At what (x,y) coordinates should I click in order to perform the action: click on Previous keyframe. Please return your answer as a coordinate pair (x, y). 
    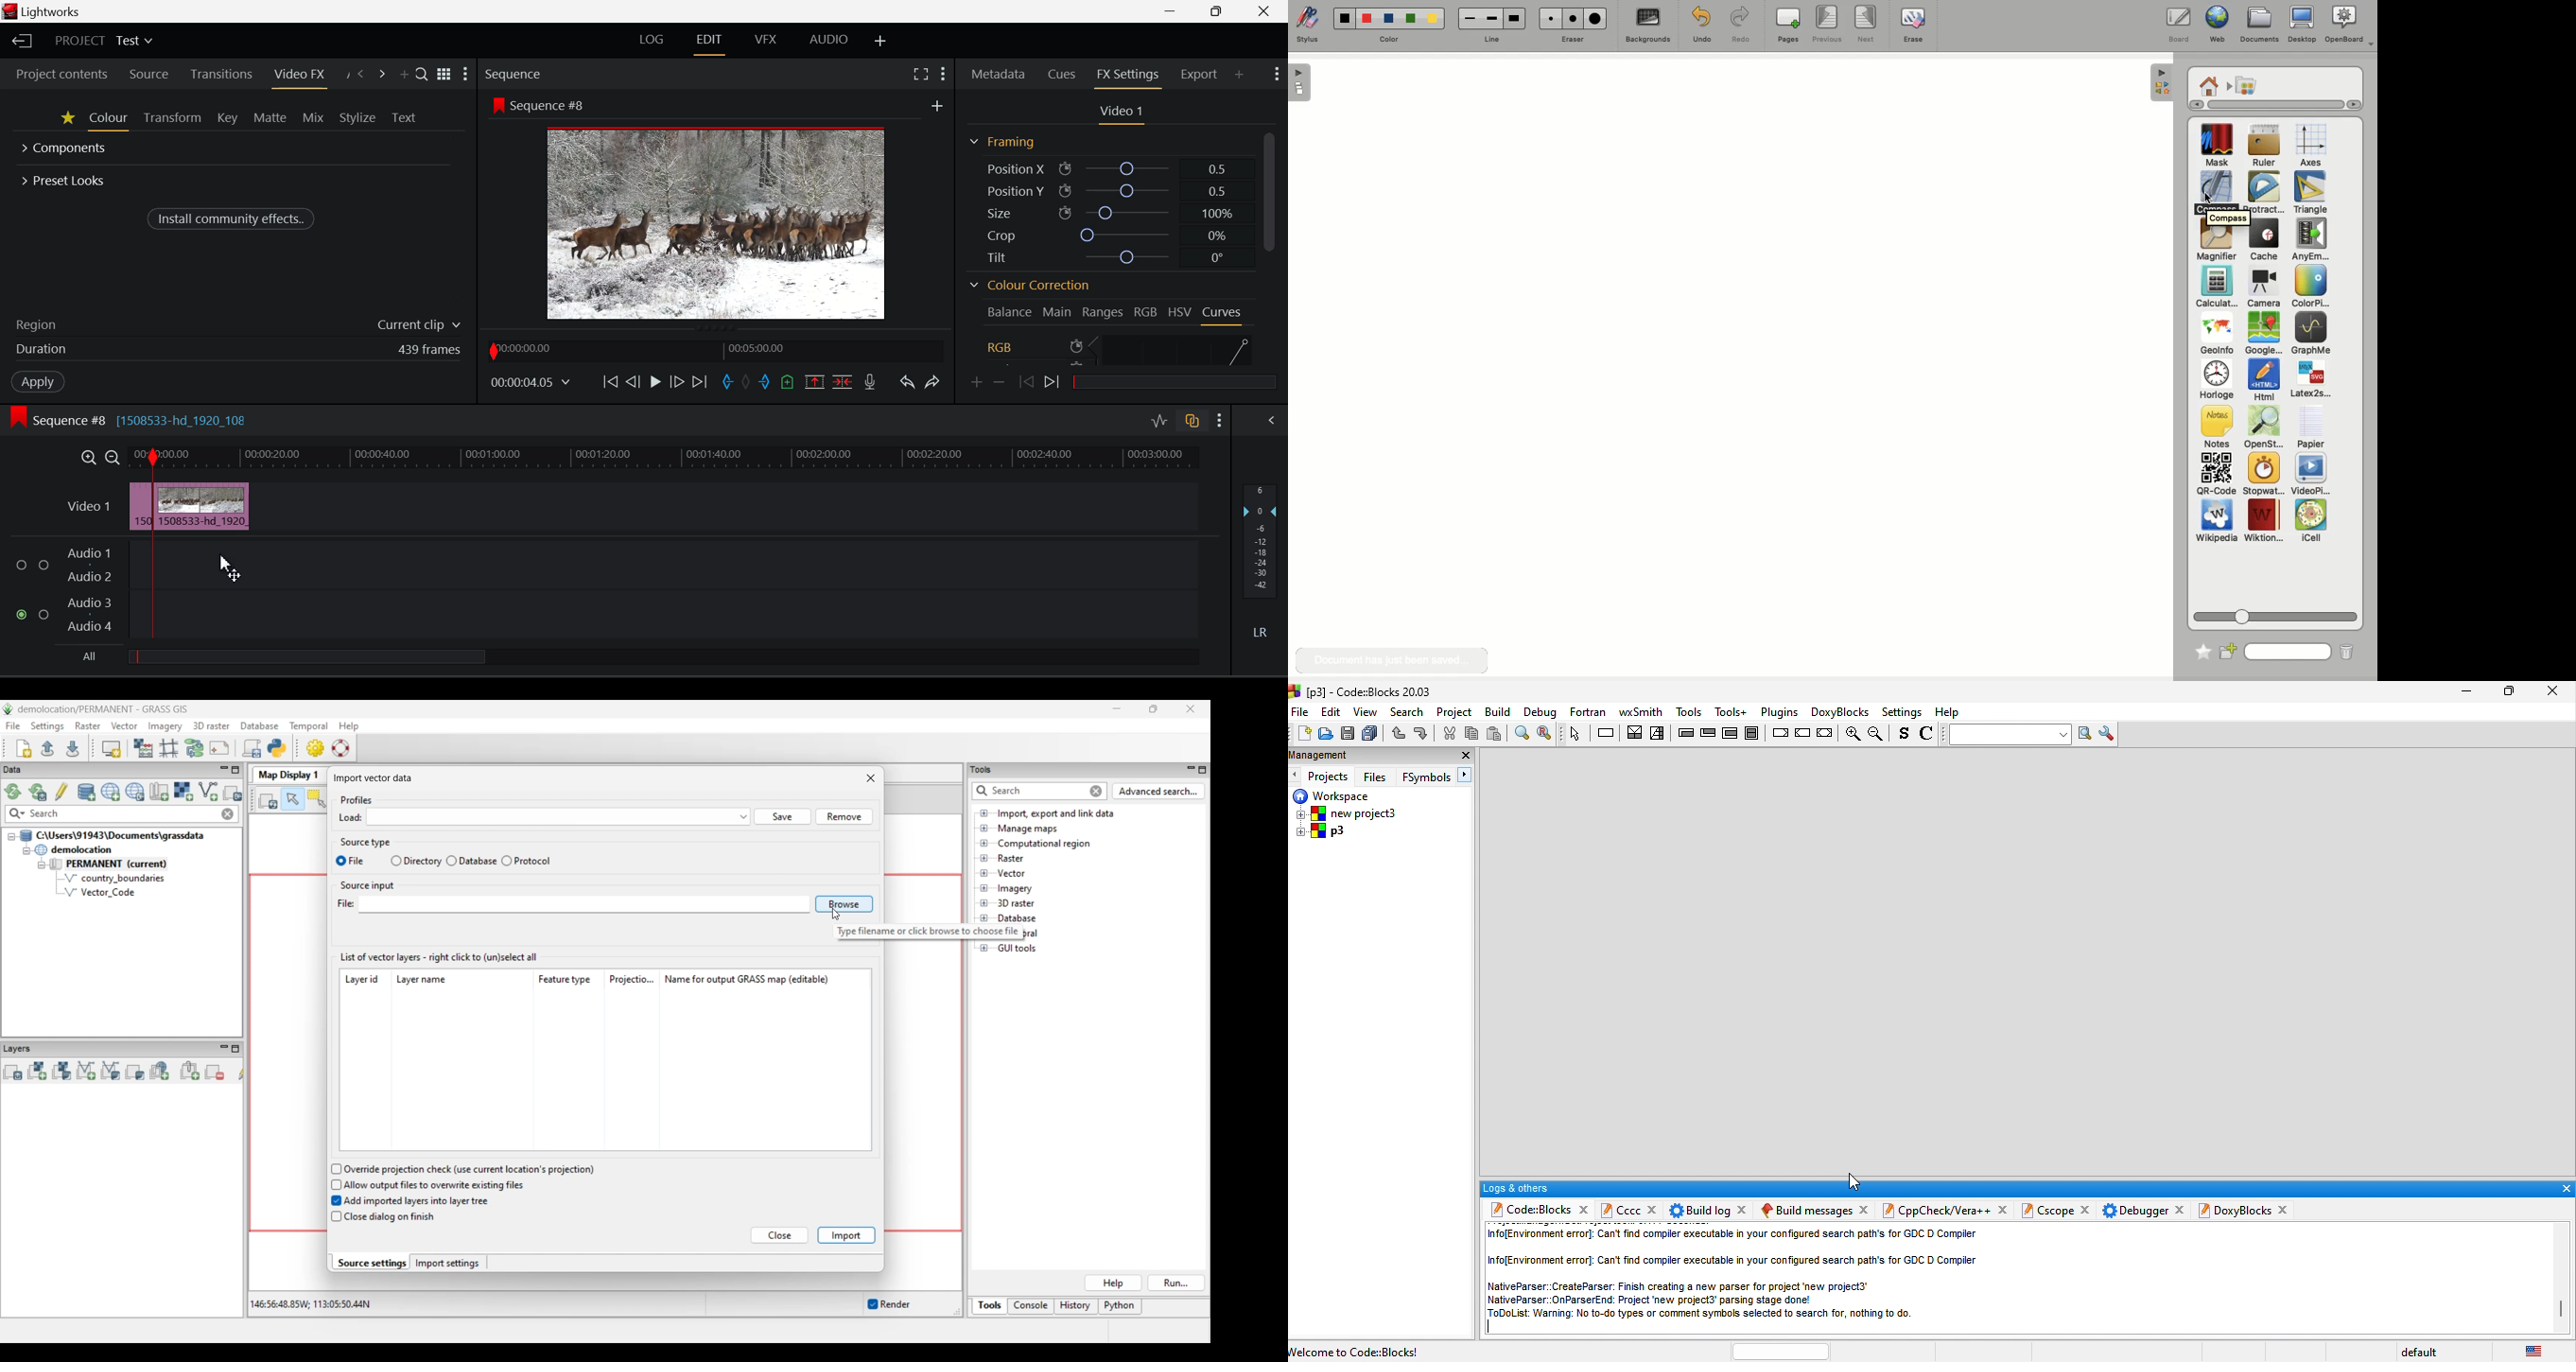
    Looking at the image, I should click on (1026, 382).